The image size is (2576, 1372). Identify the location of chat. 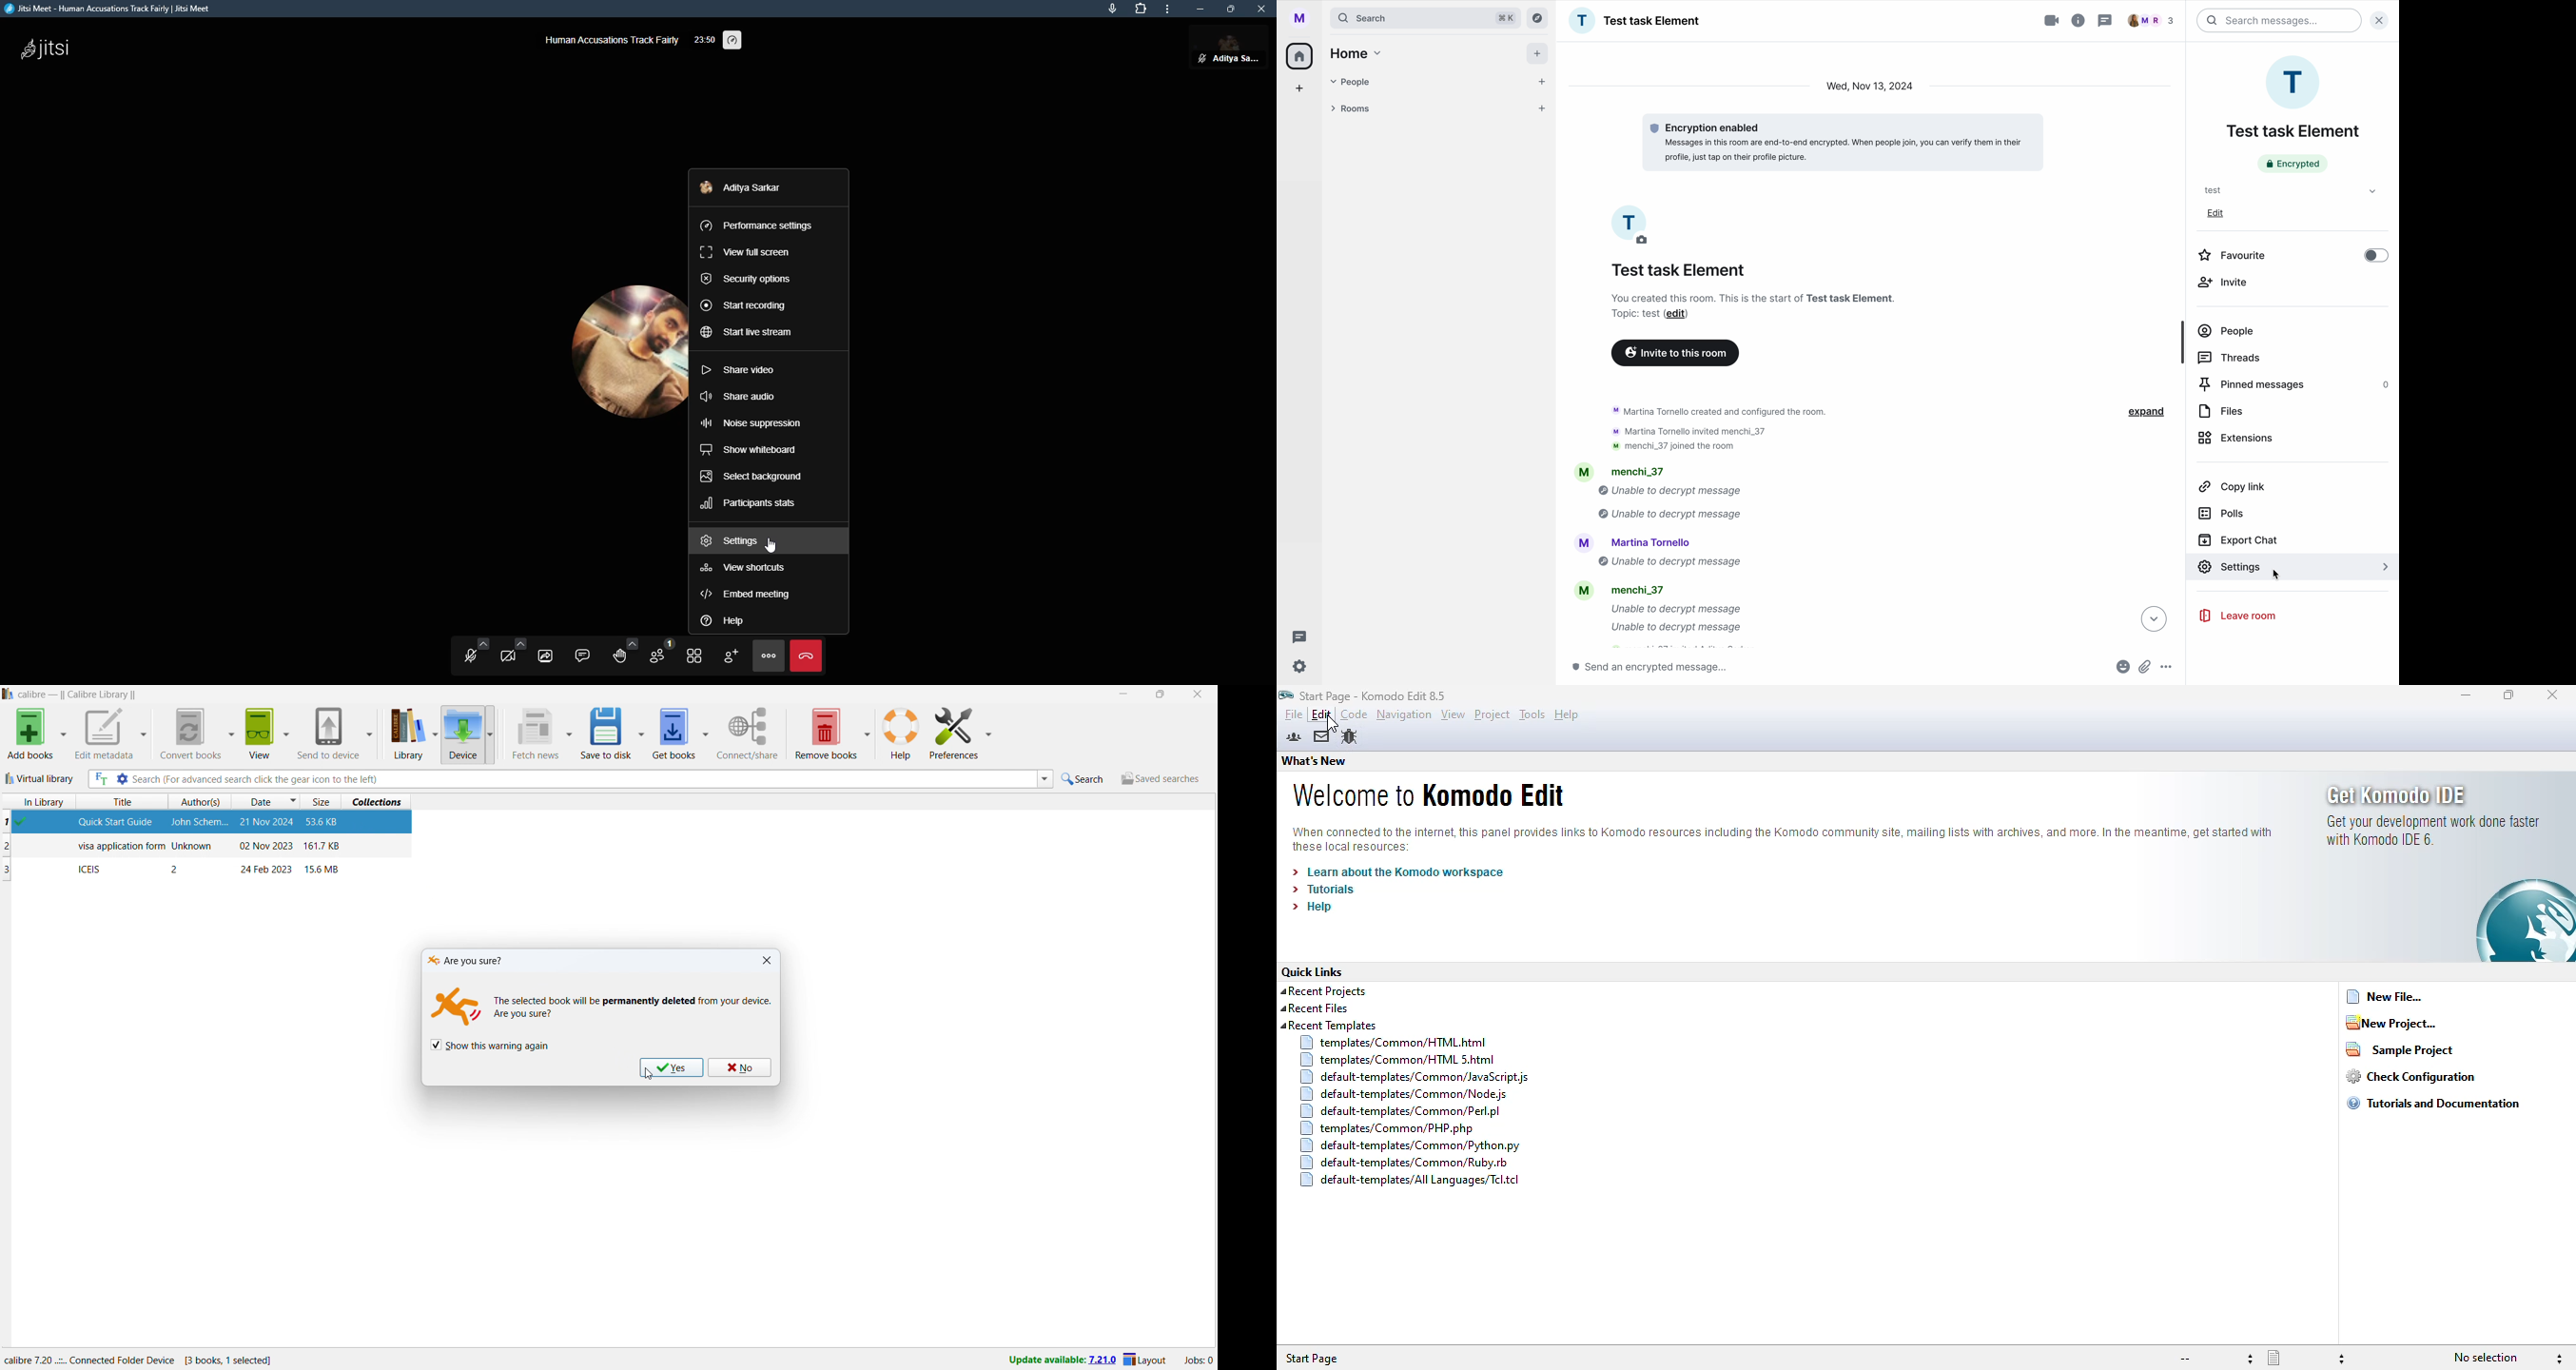
(583, 654).